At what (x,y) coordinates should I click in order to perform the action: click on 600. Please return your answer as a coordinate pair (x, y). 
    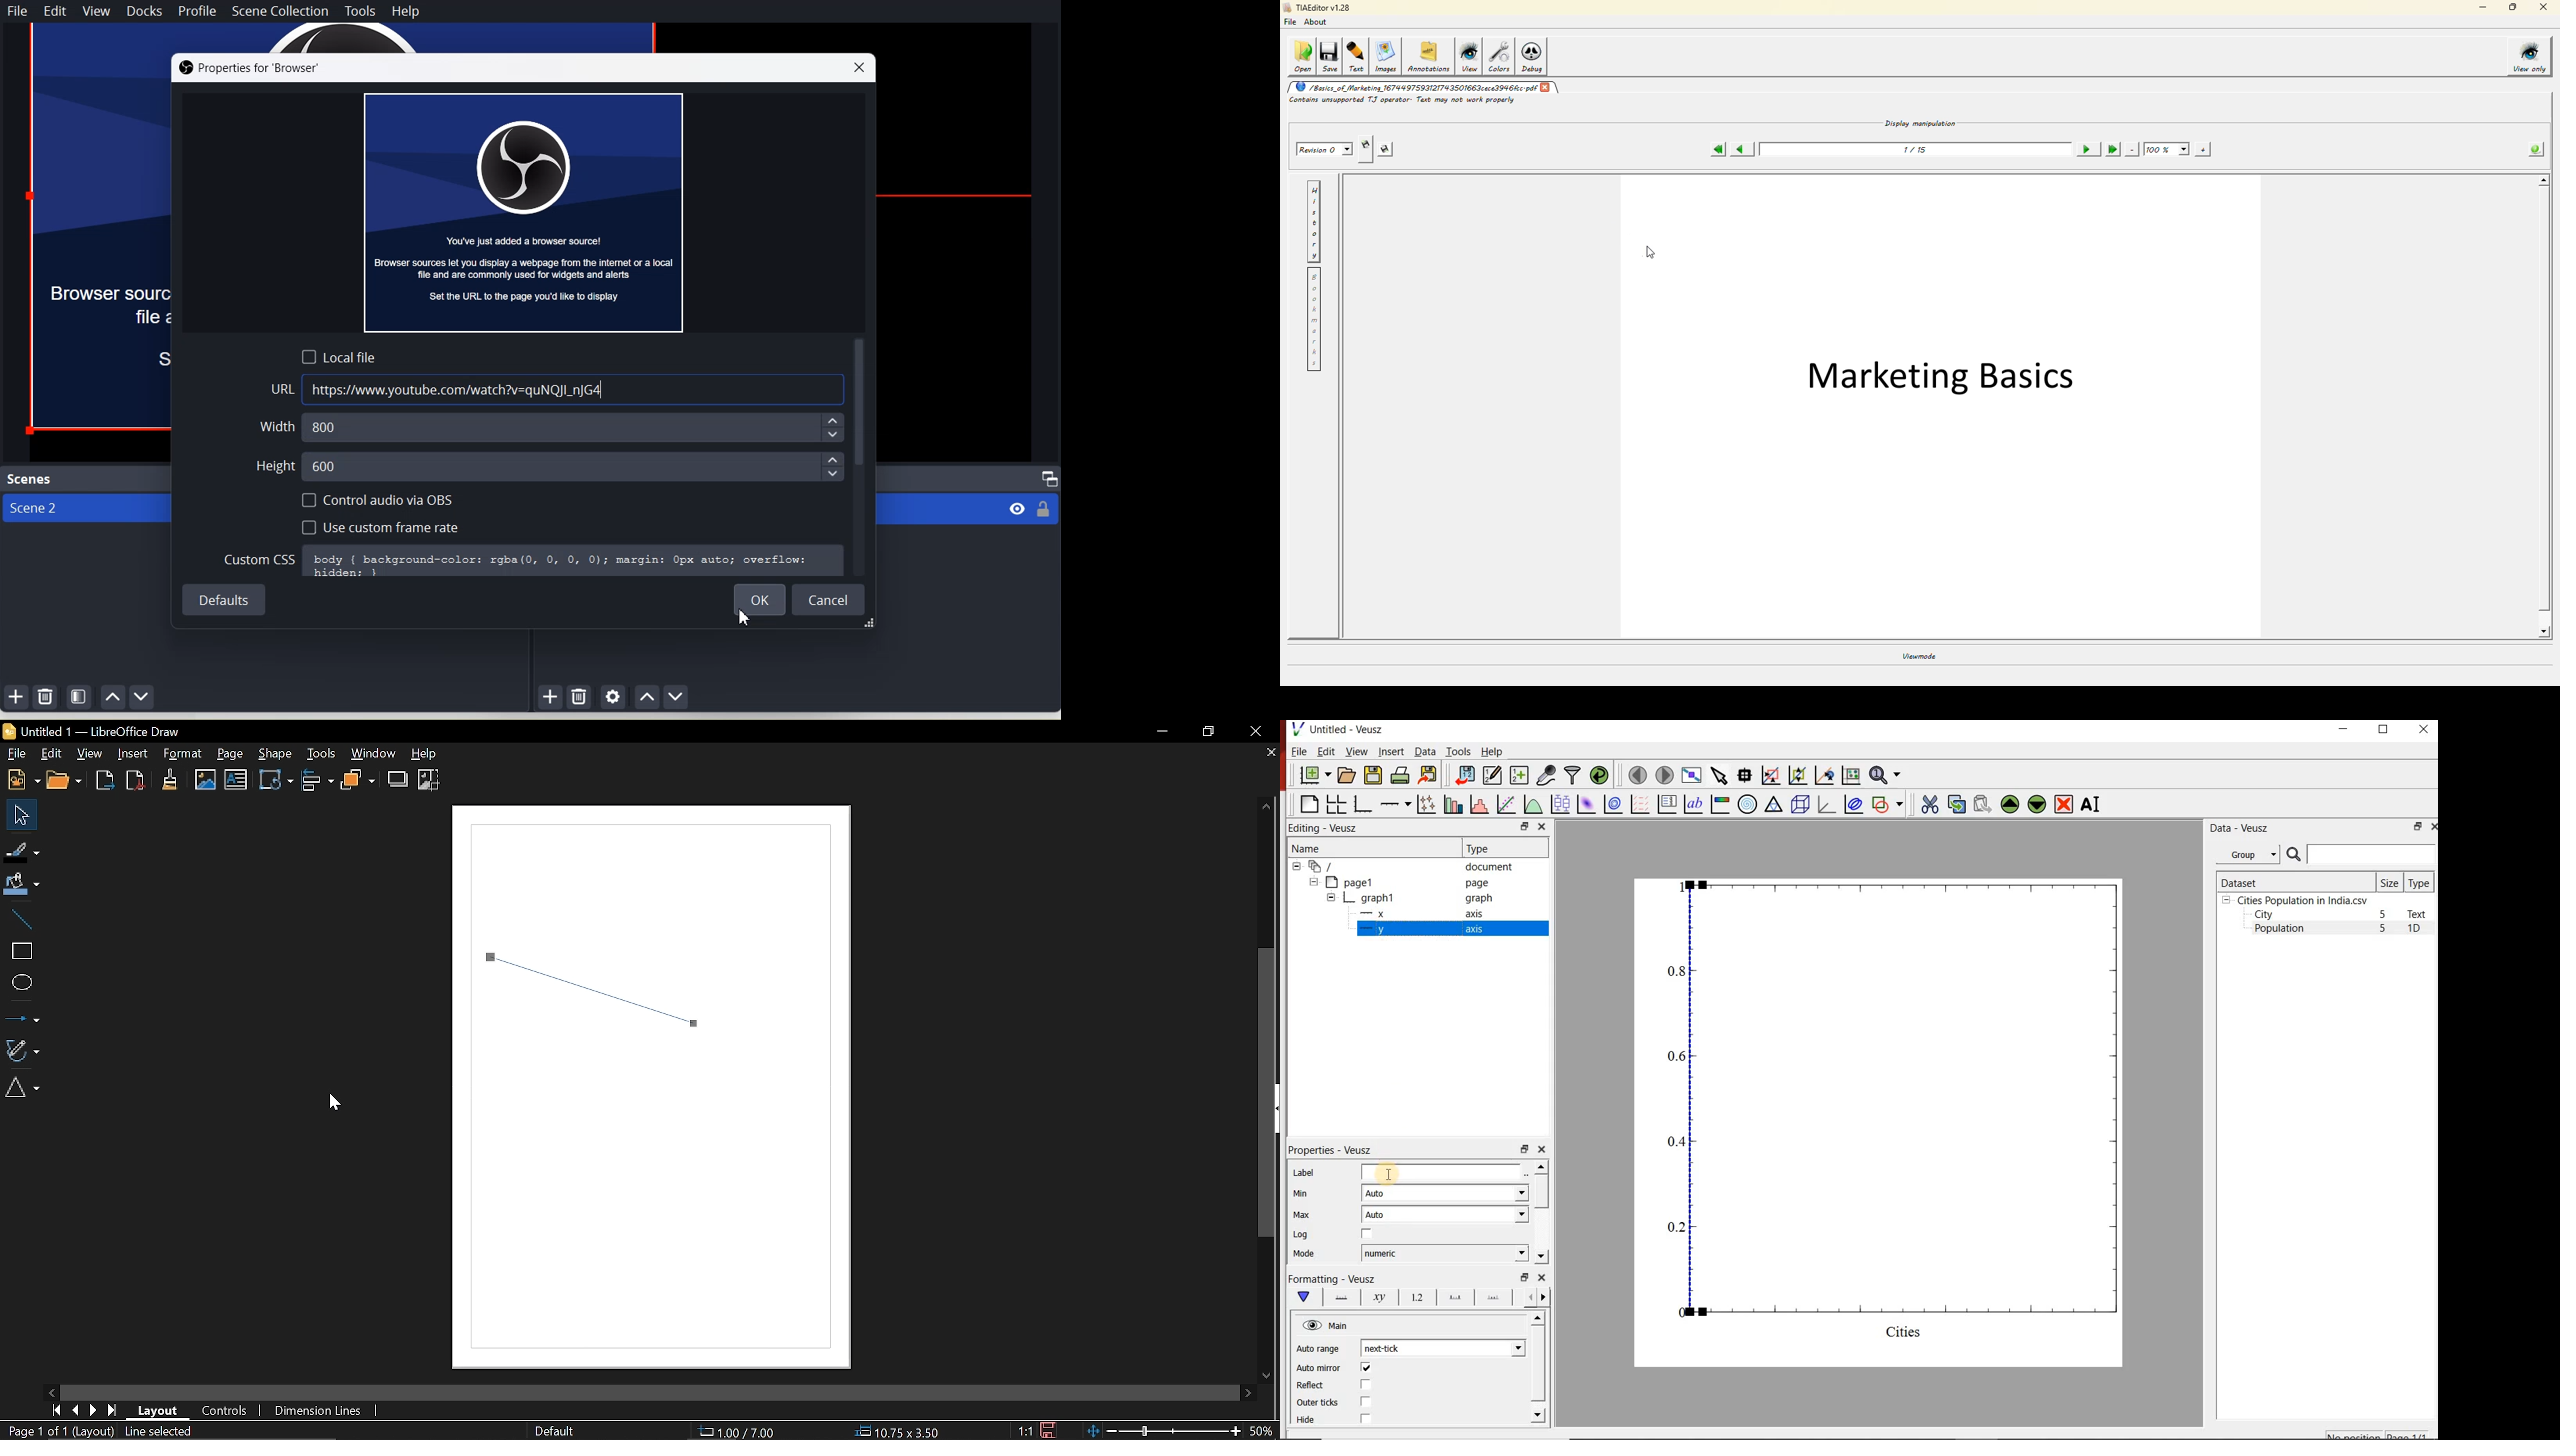
    Looking at the image, I should click on (571, 468).